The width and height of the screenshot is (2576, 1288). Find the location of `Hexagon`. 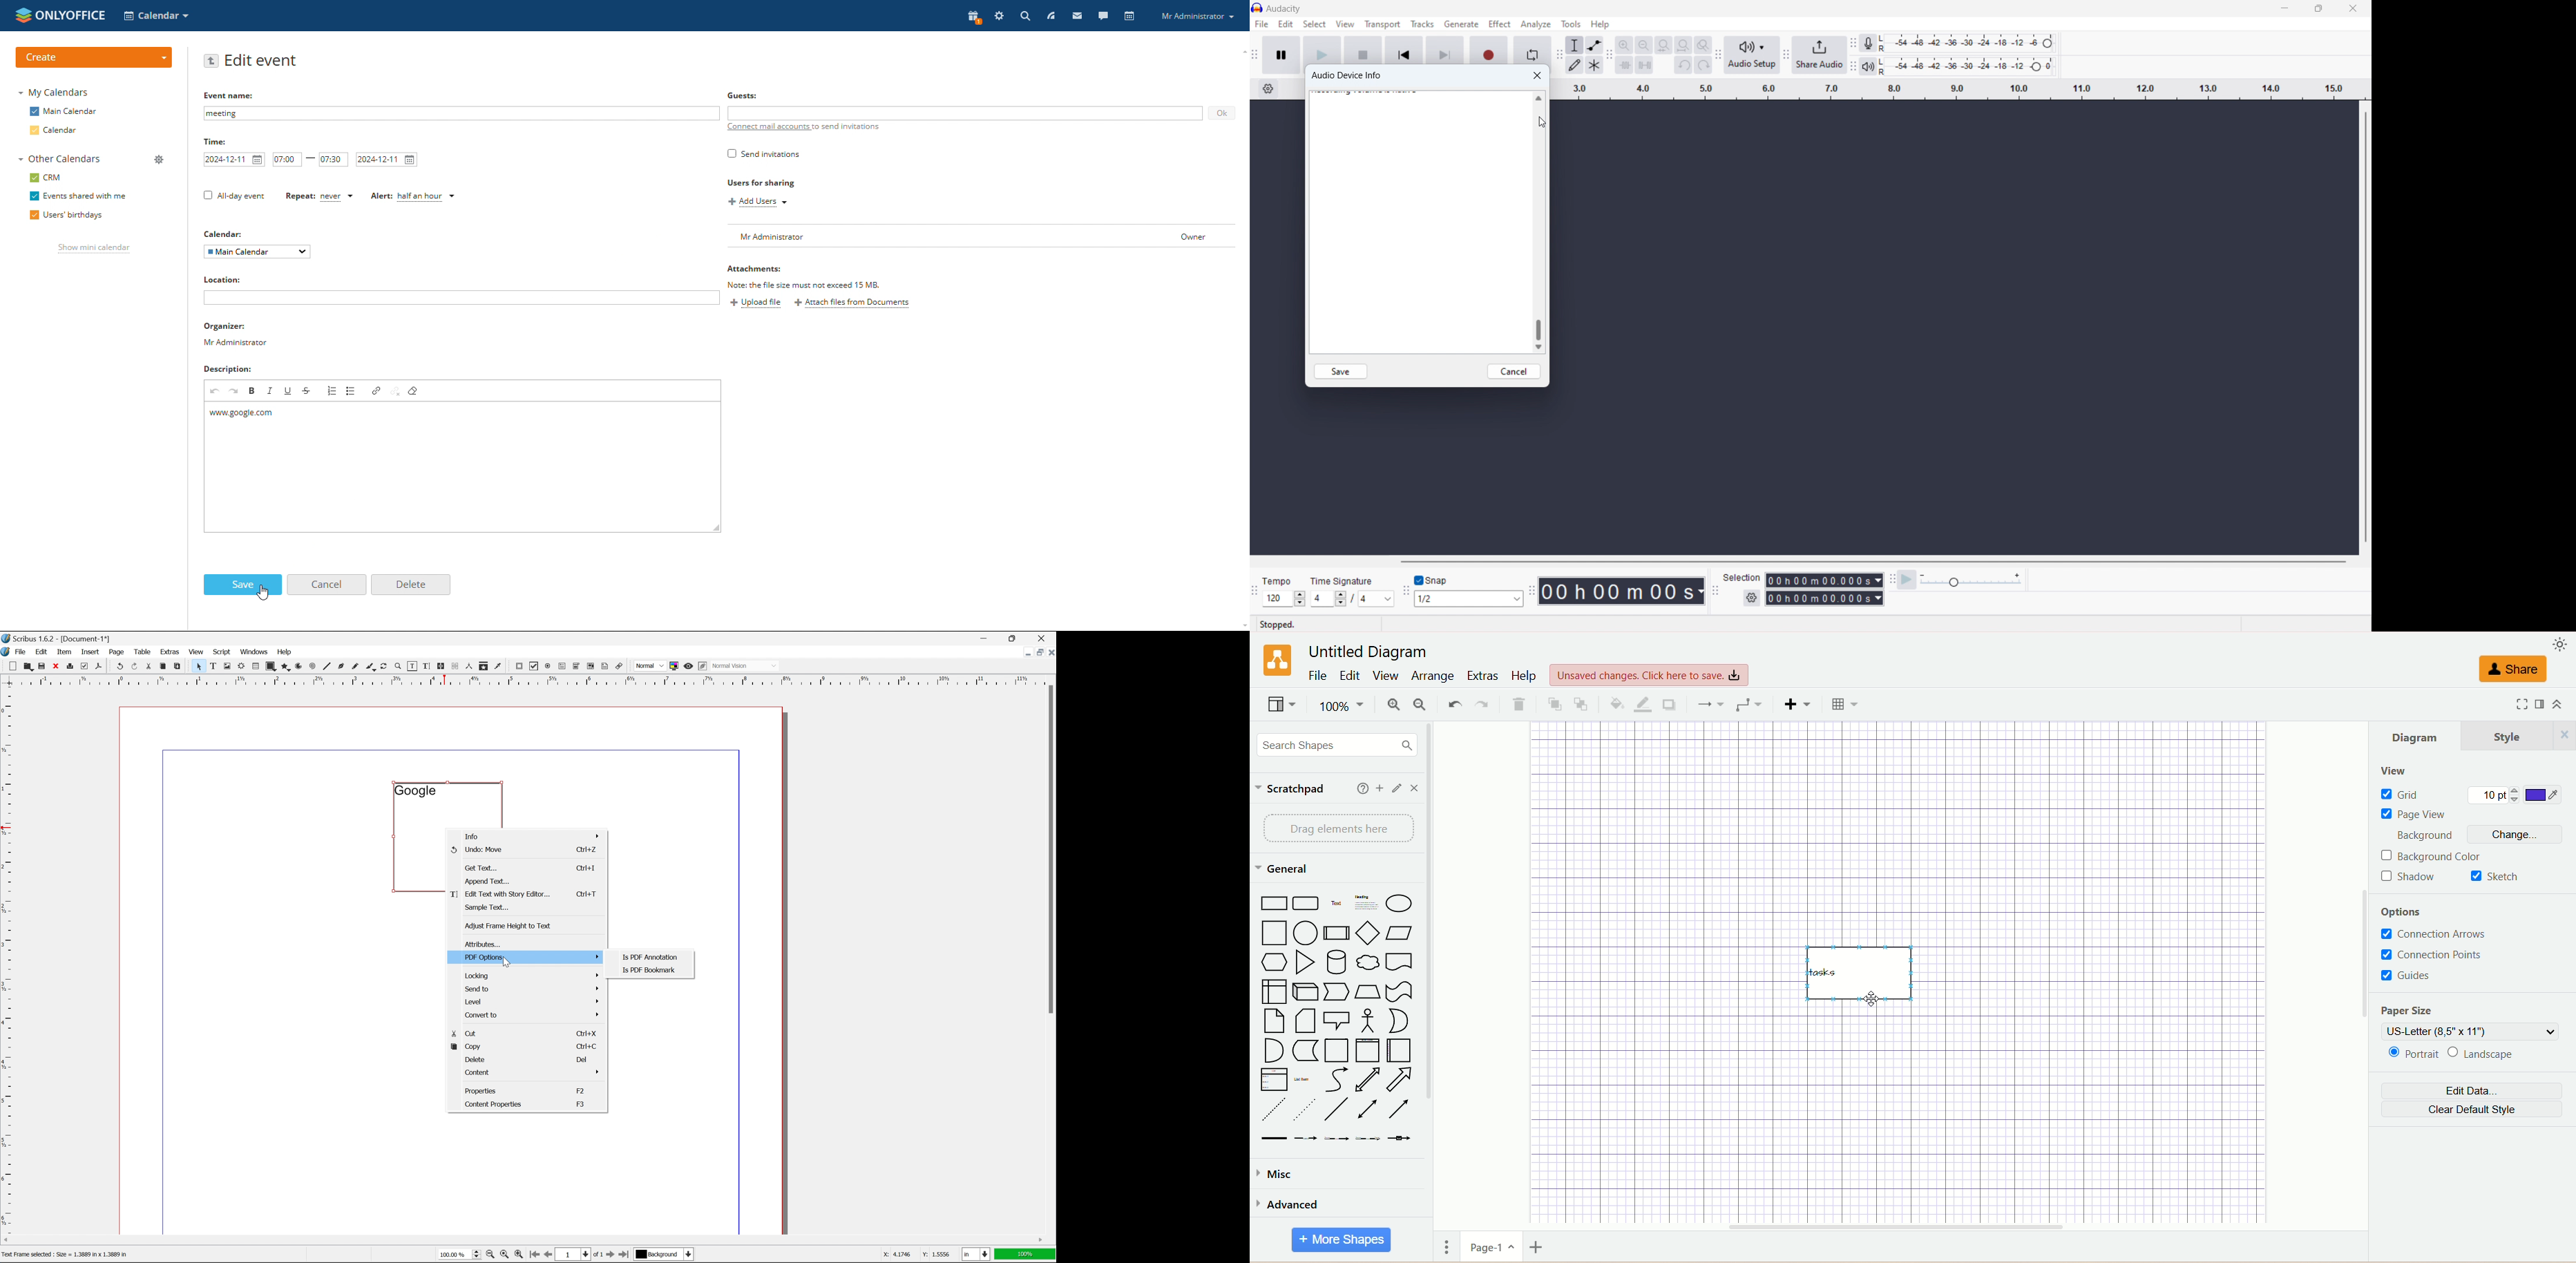

Hexagon is located at coordinates (1275, 963).